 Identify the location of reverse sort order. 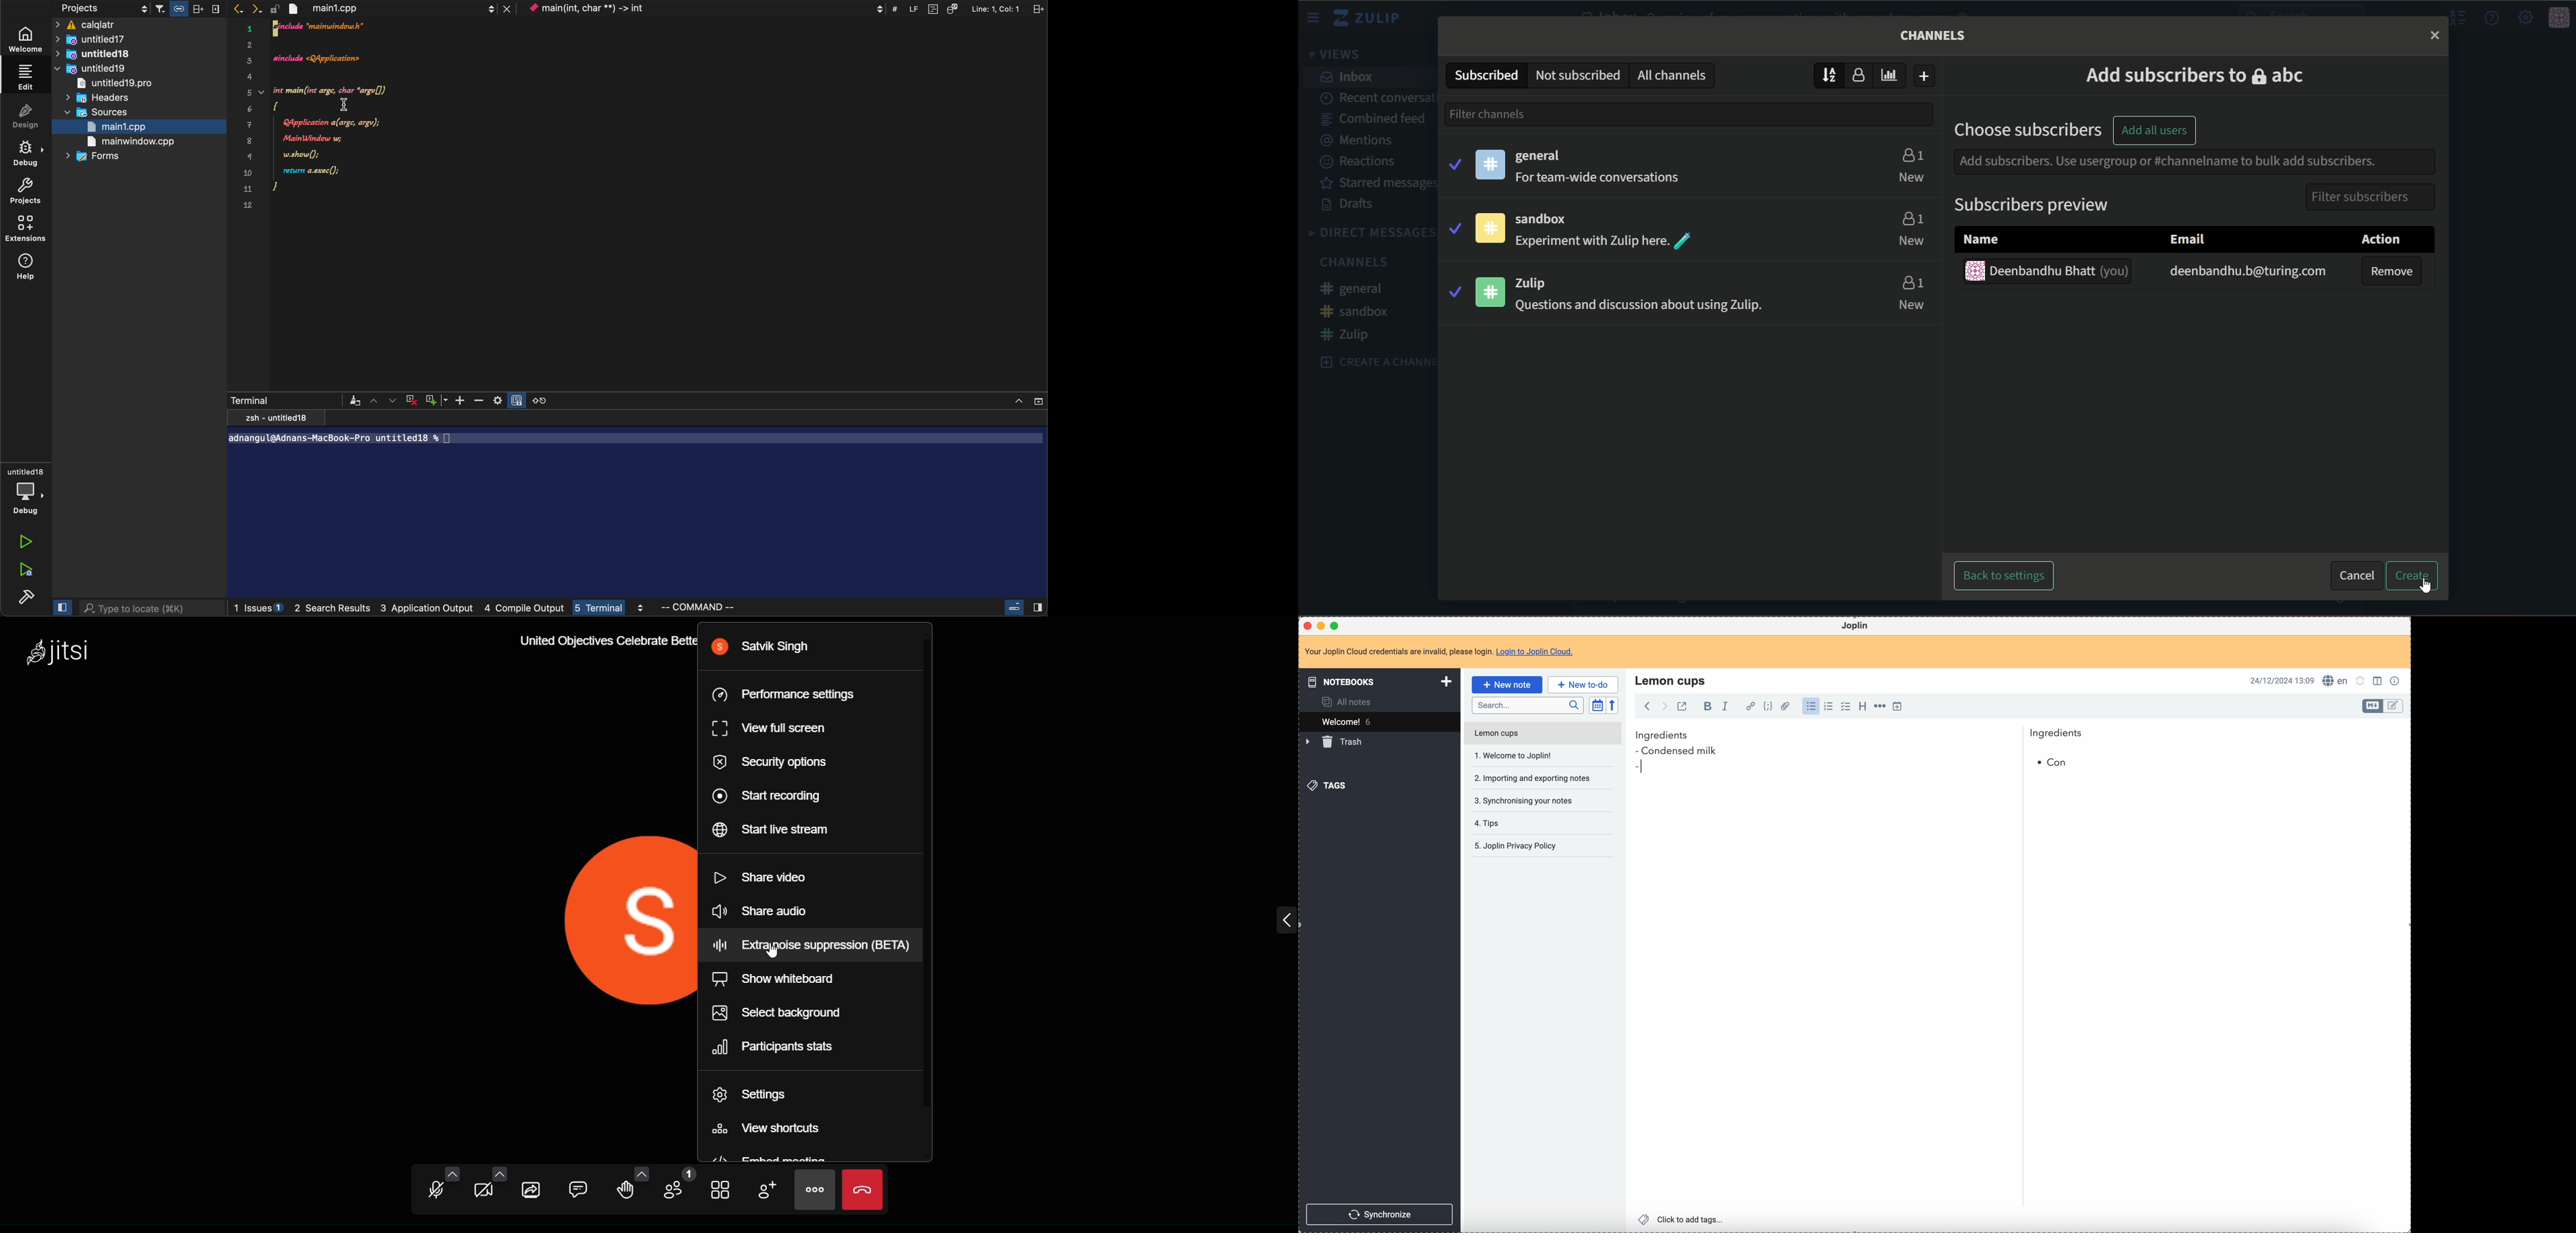
(1614, 705).